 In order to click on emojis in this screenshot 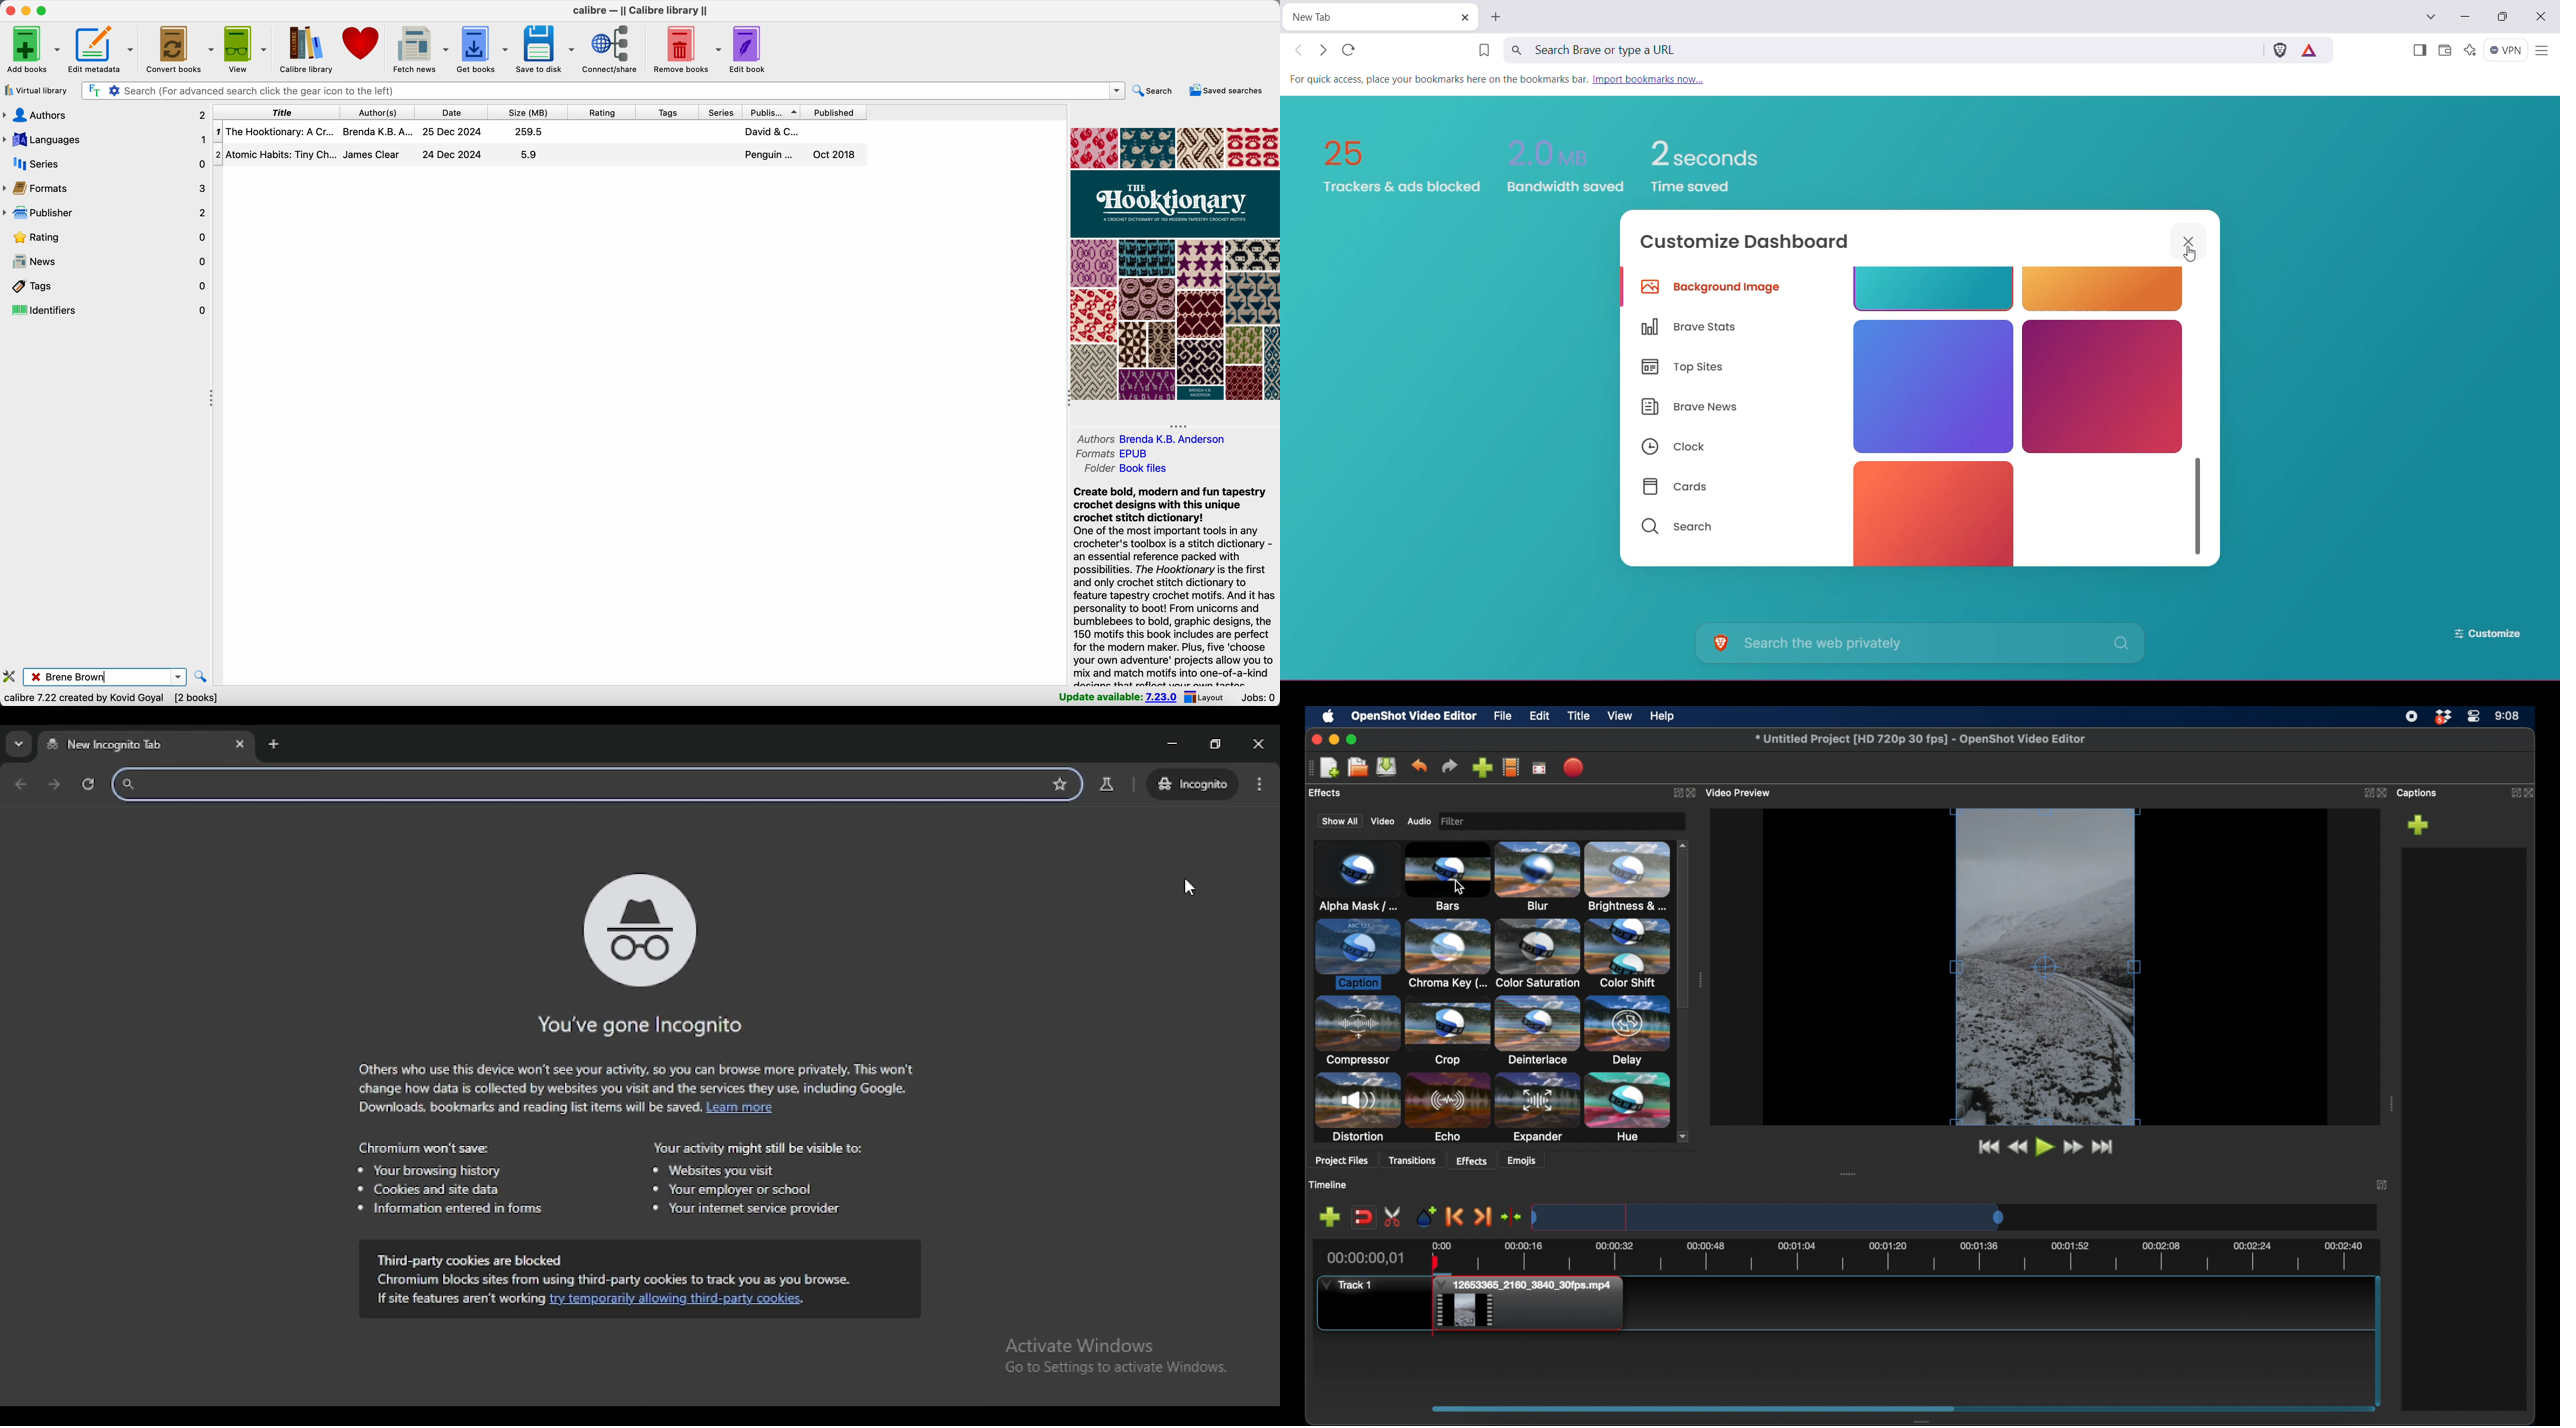, I will do `click(1523, 1161)`.